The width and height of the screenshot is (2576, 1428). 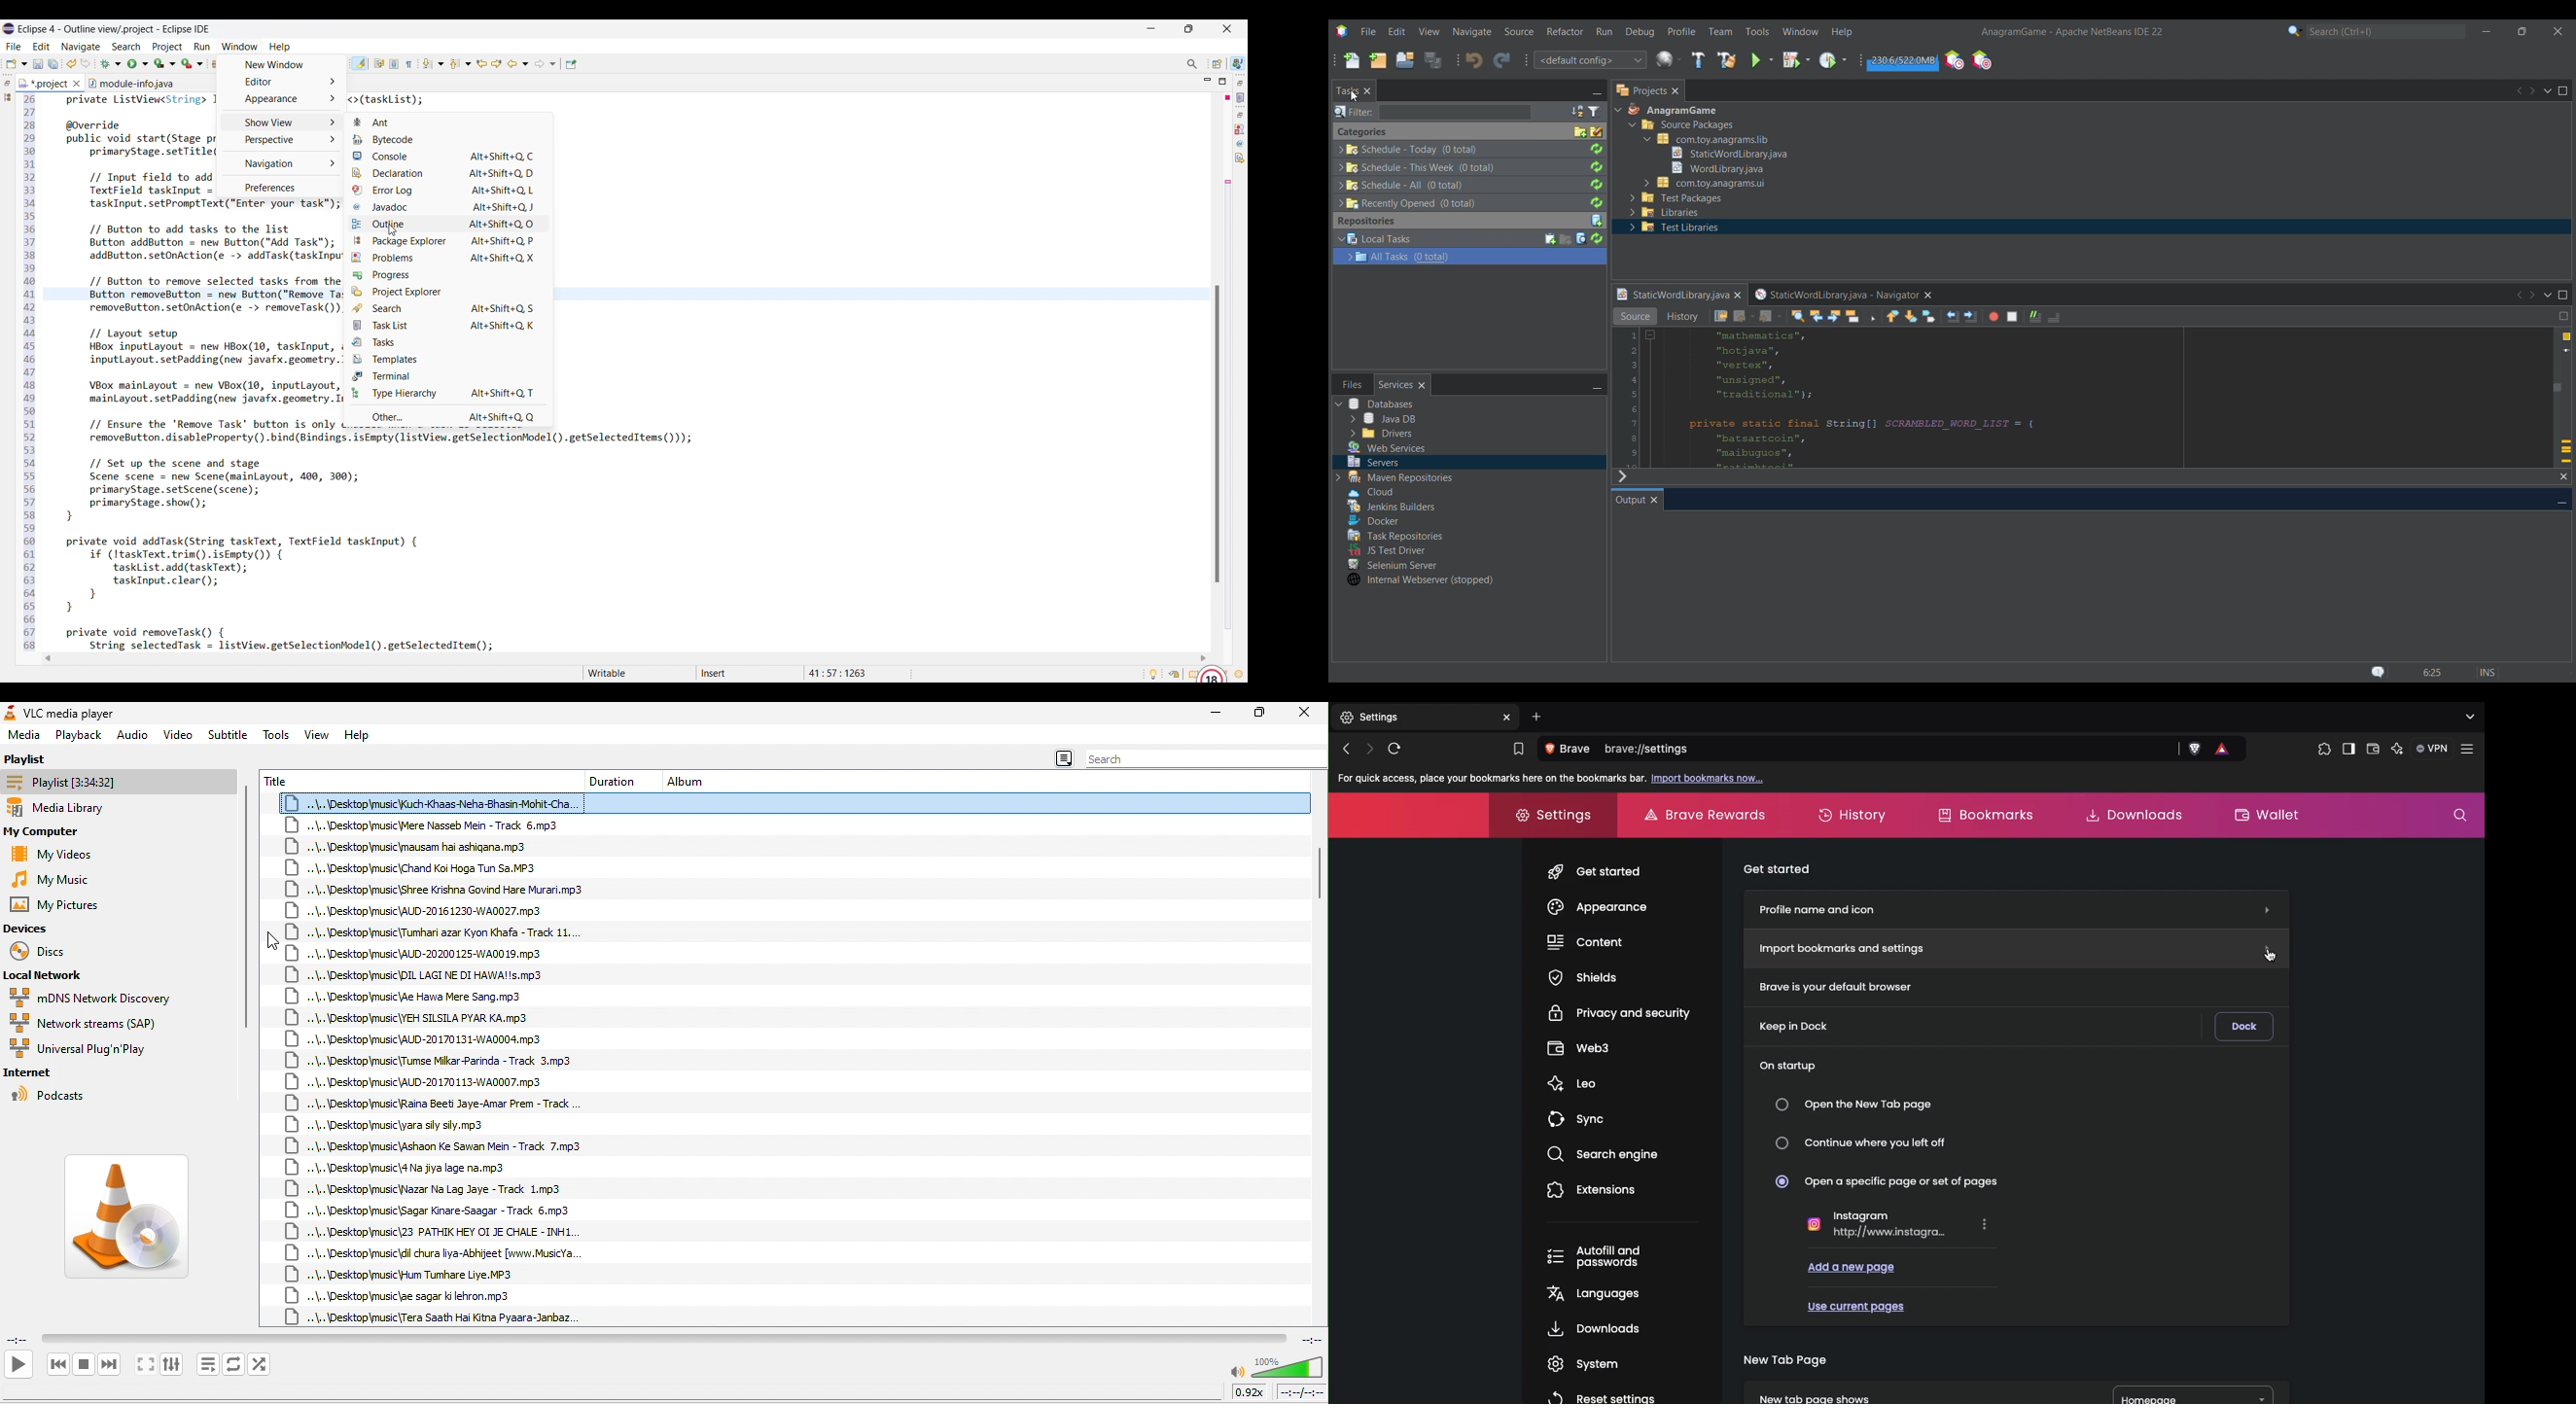 What do you see at coordinates (433, 1316) in the screenshot?
I see `..\..\Desktop\music {Tera Saath Hai Kitna Pyaara-Janbaz.` at bounding box center [433, 1316].